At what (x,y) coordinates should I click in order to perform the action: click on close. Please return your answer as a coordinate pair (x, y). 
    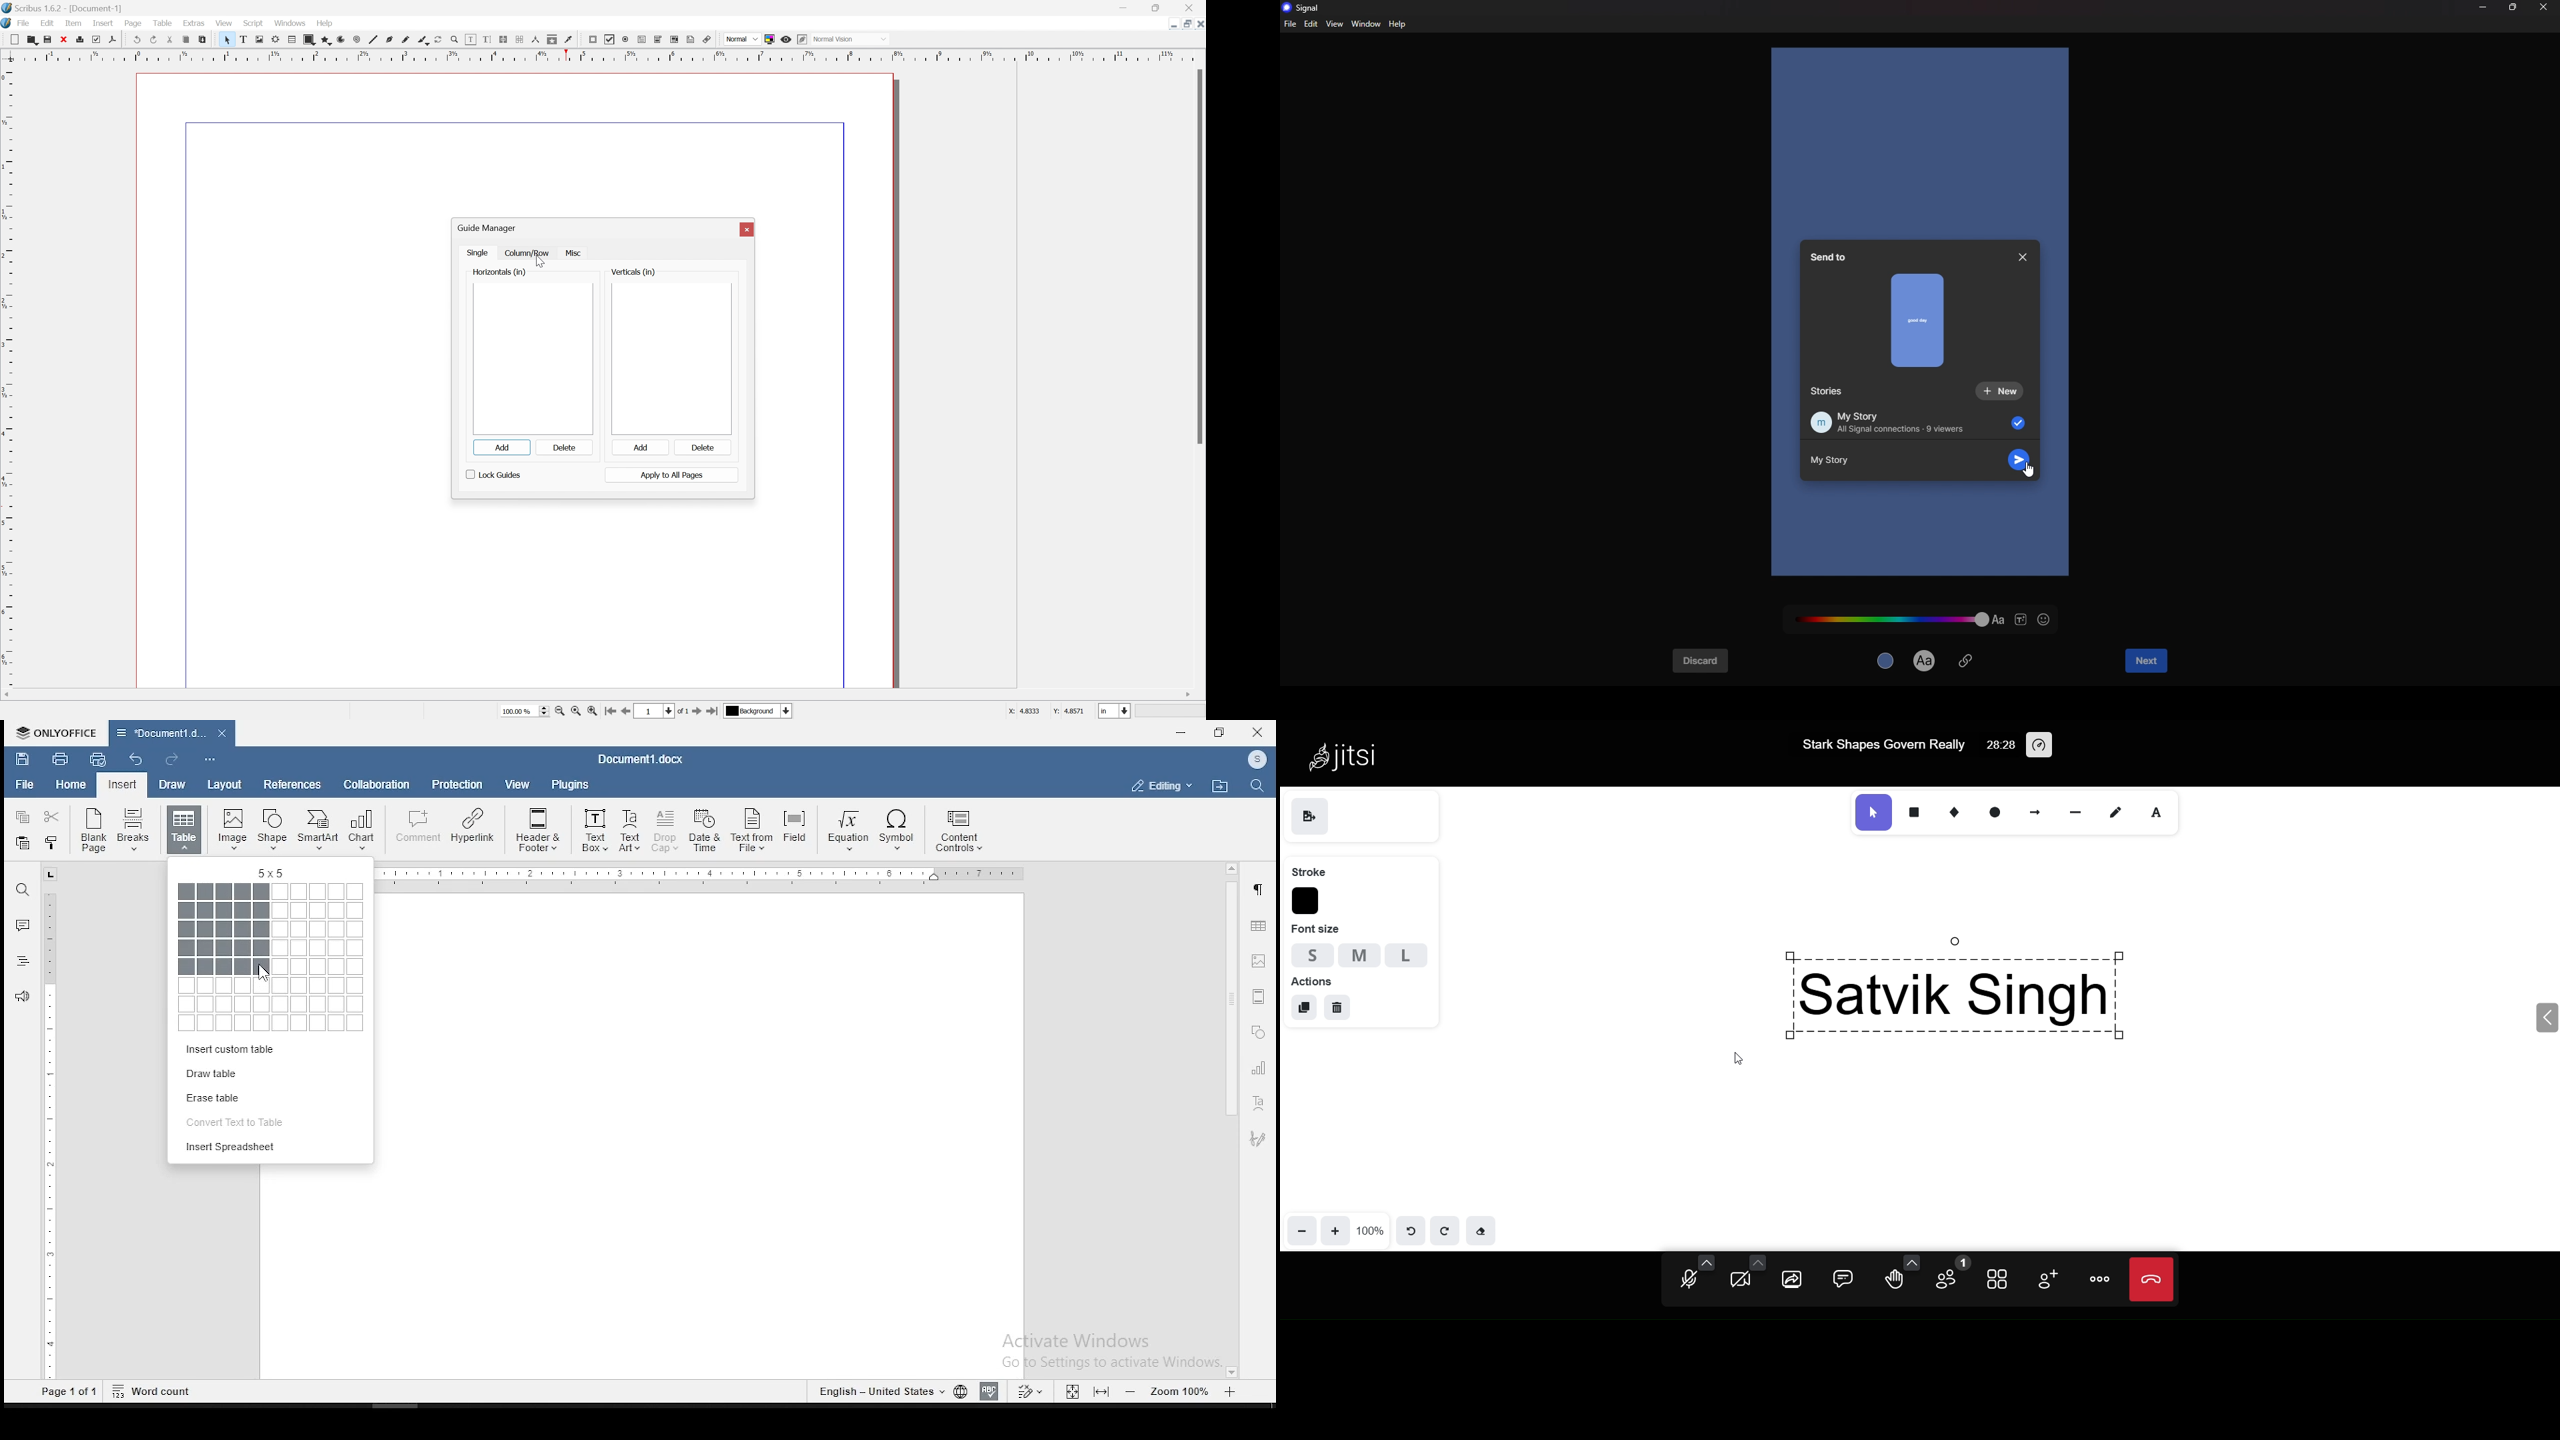
    Looking at the image, I should click on (65, 40).